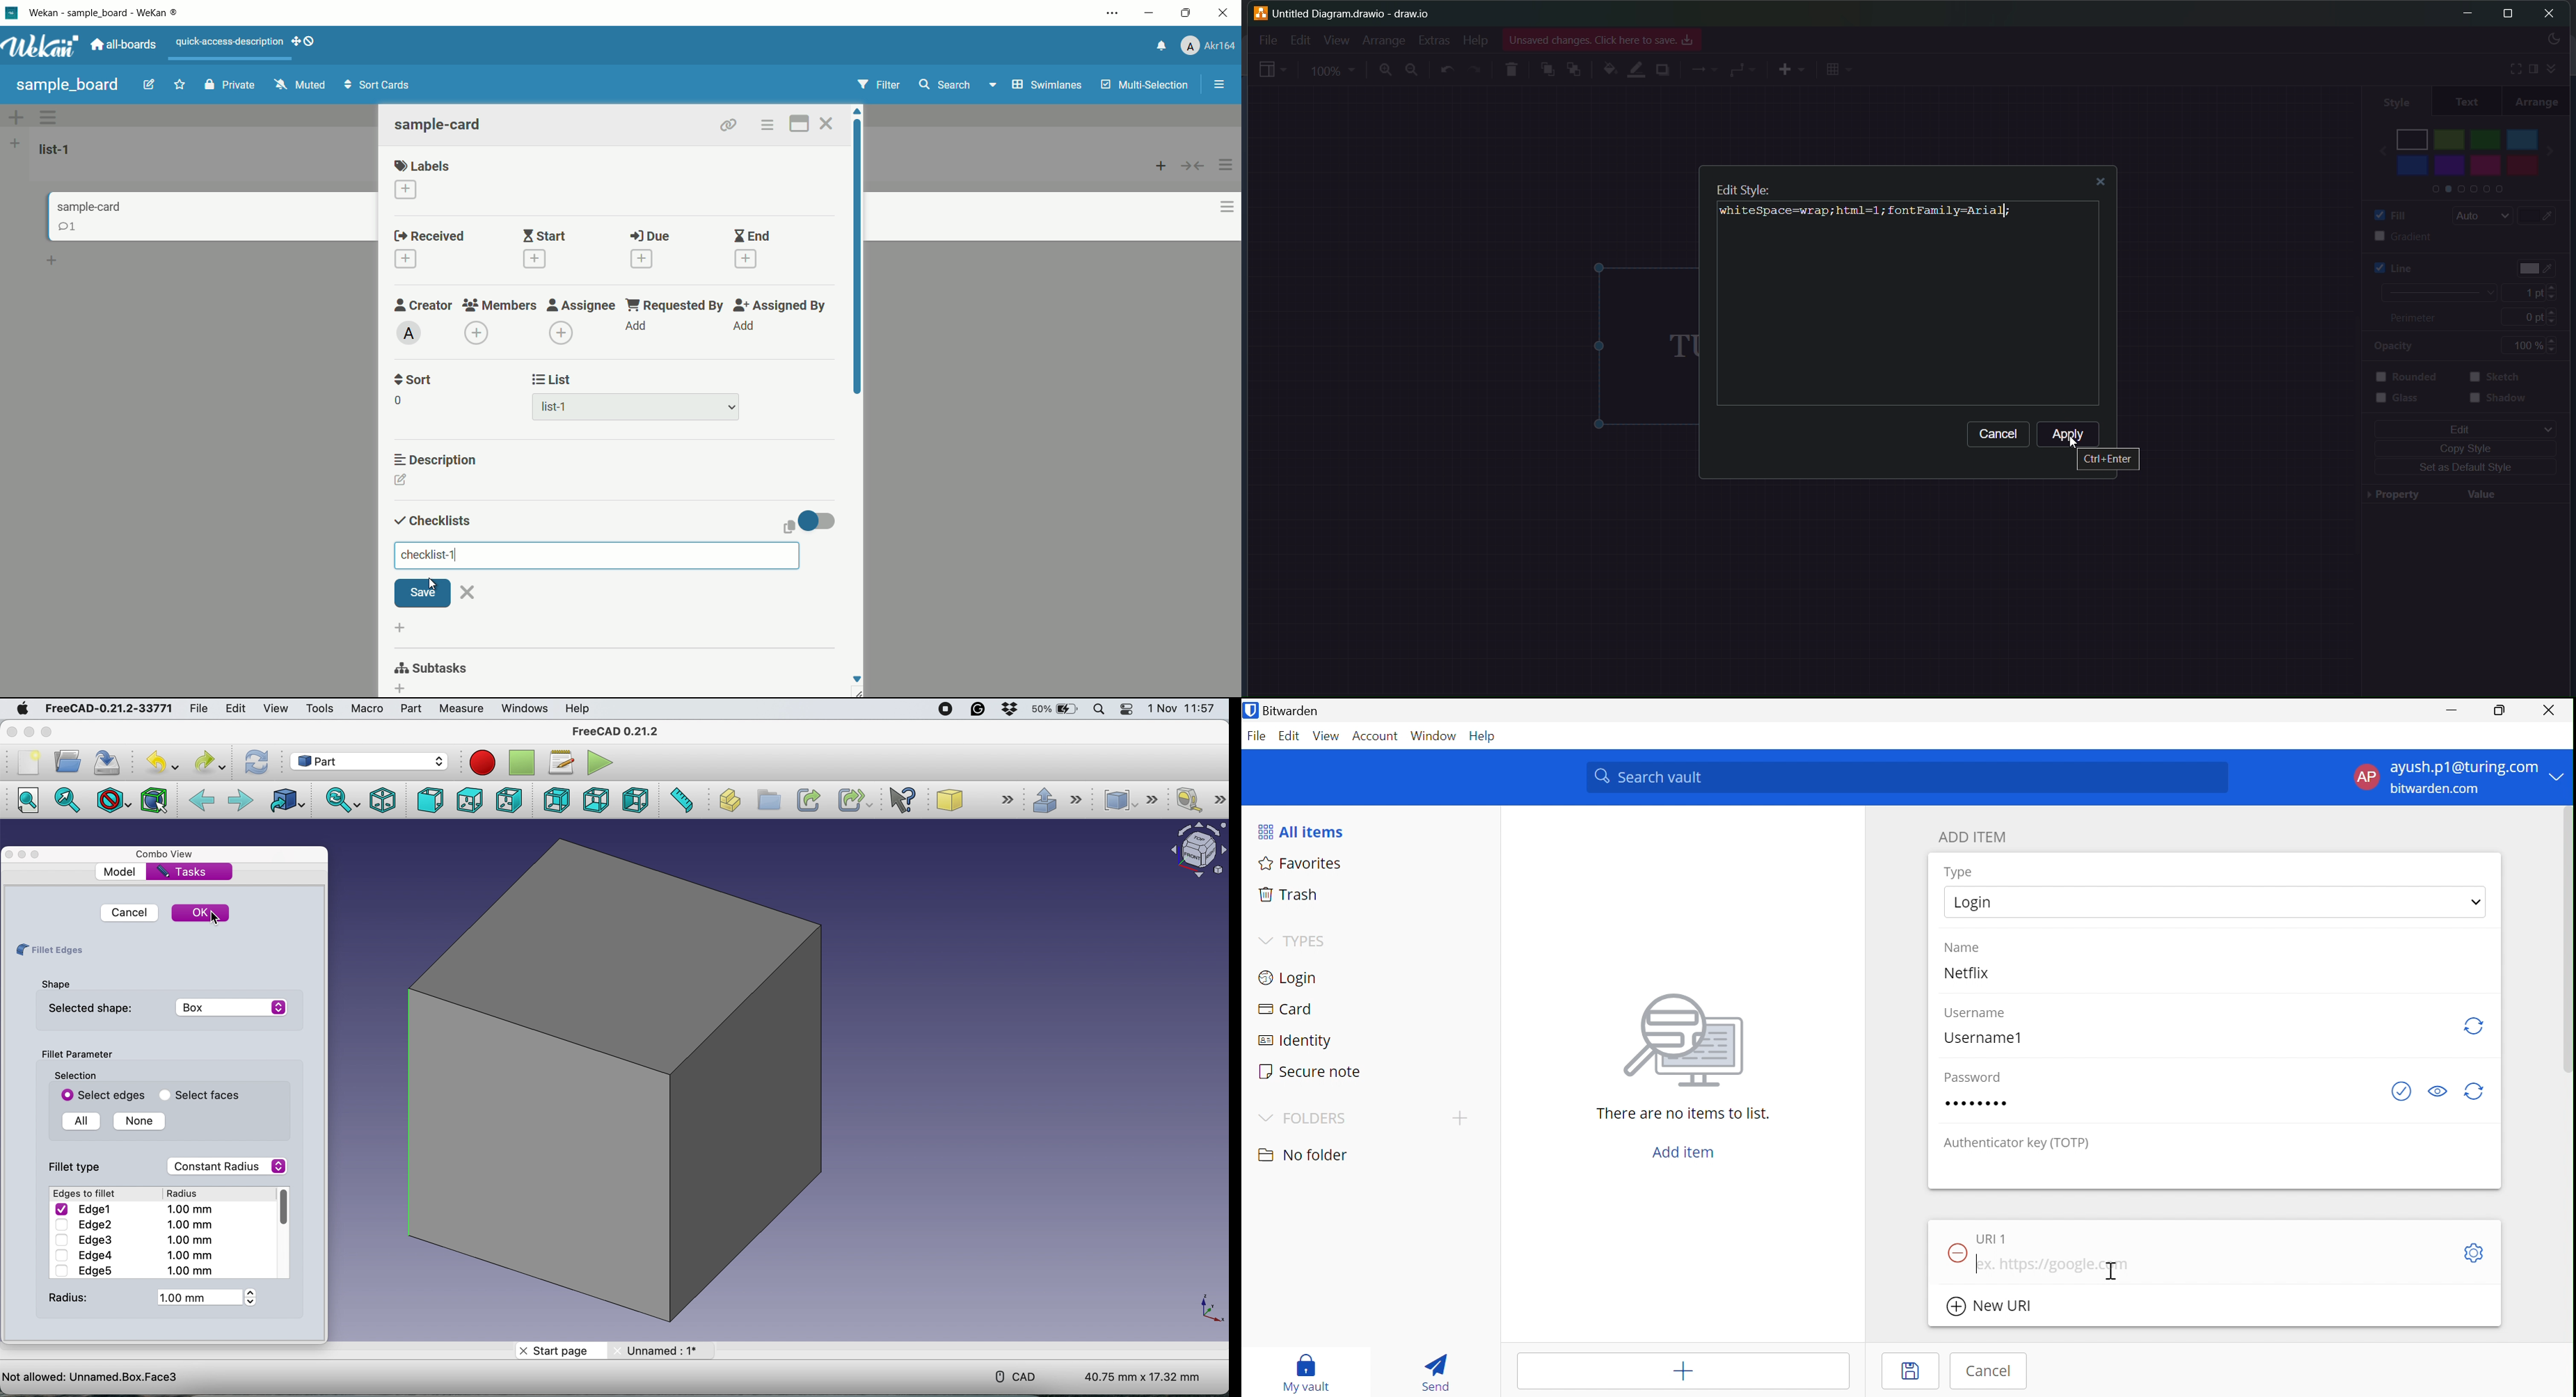 This screenshot has width=2576, height=1400. What do you see at coordinates (1678, 1044) in the screenshot?
I see `image` at bounding box center [1678, 1044].